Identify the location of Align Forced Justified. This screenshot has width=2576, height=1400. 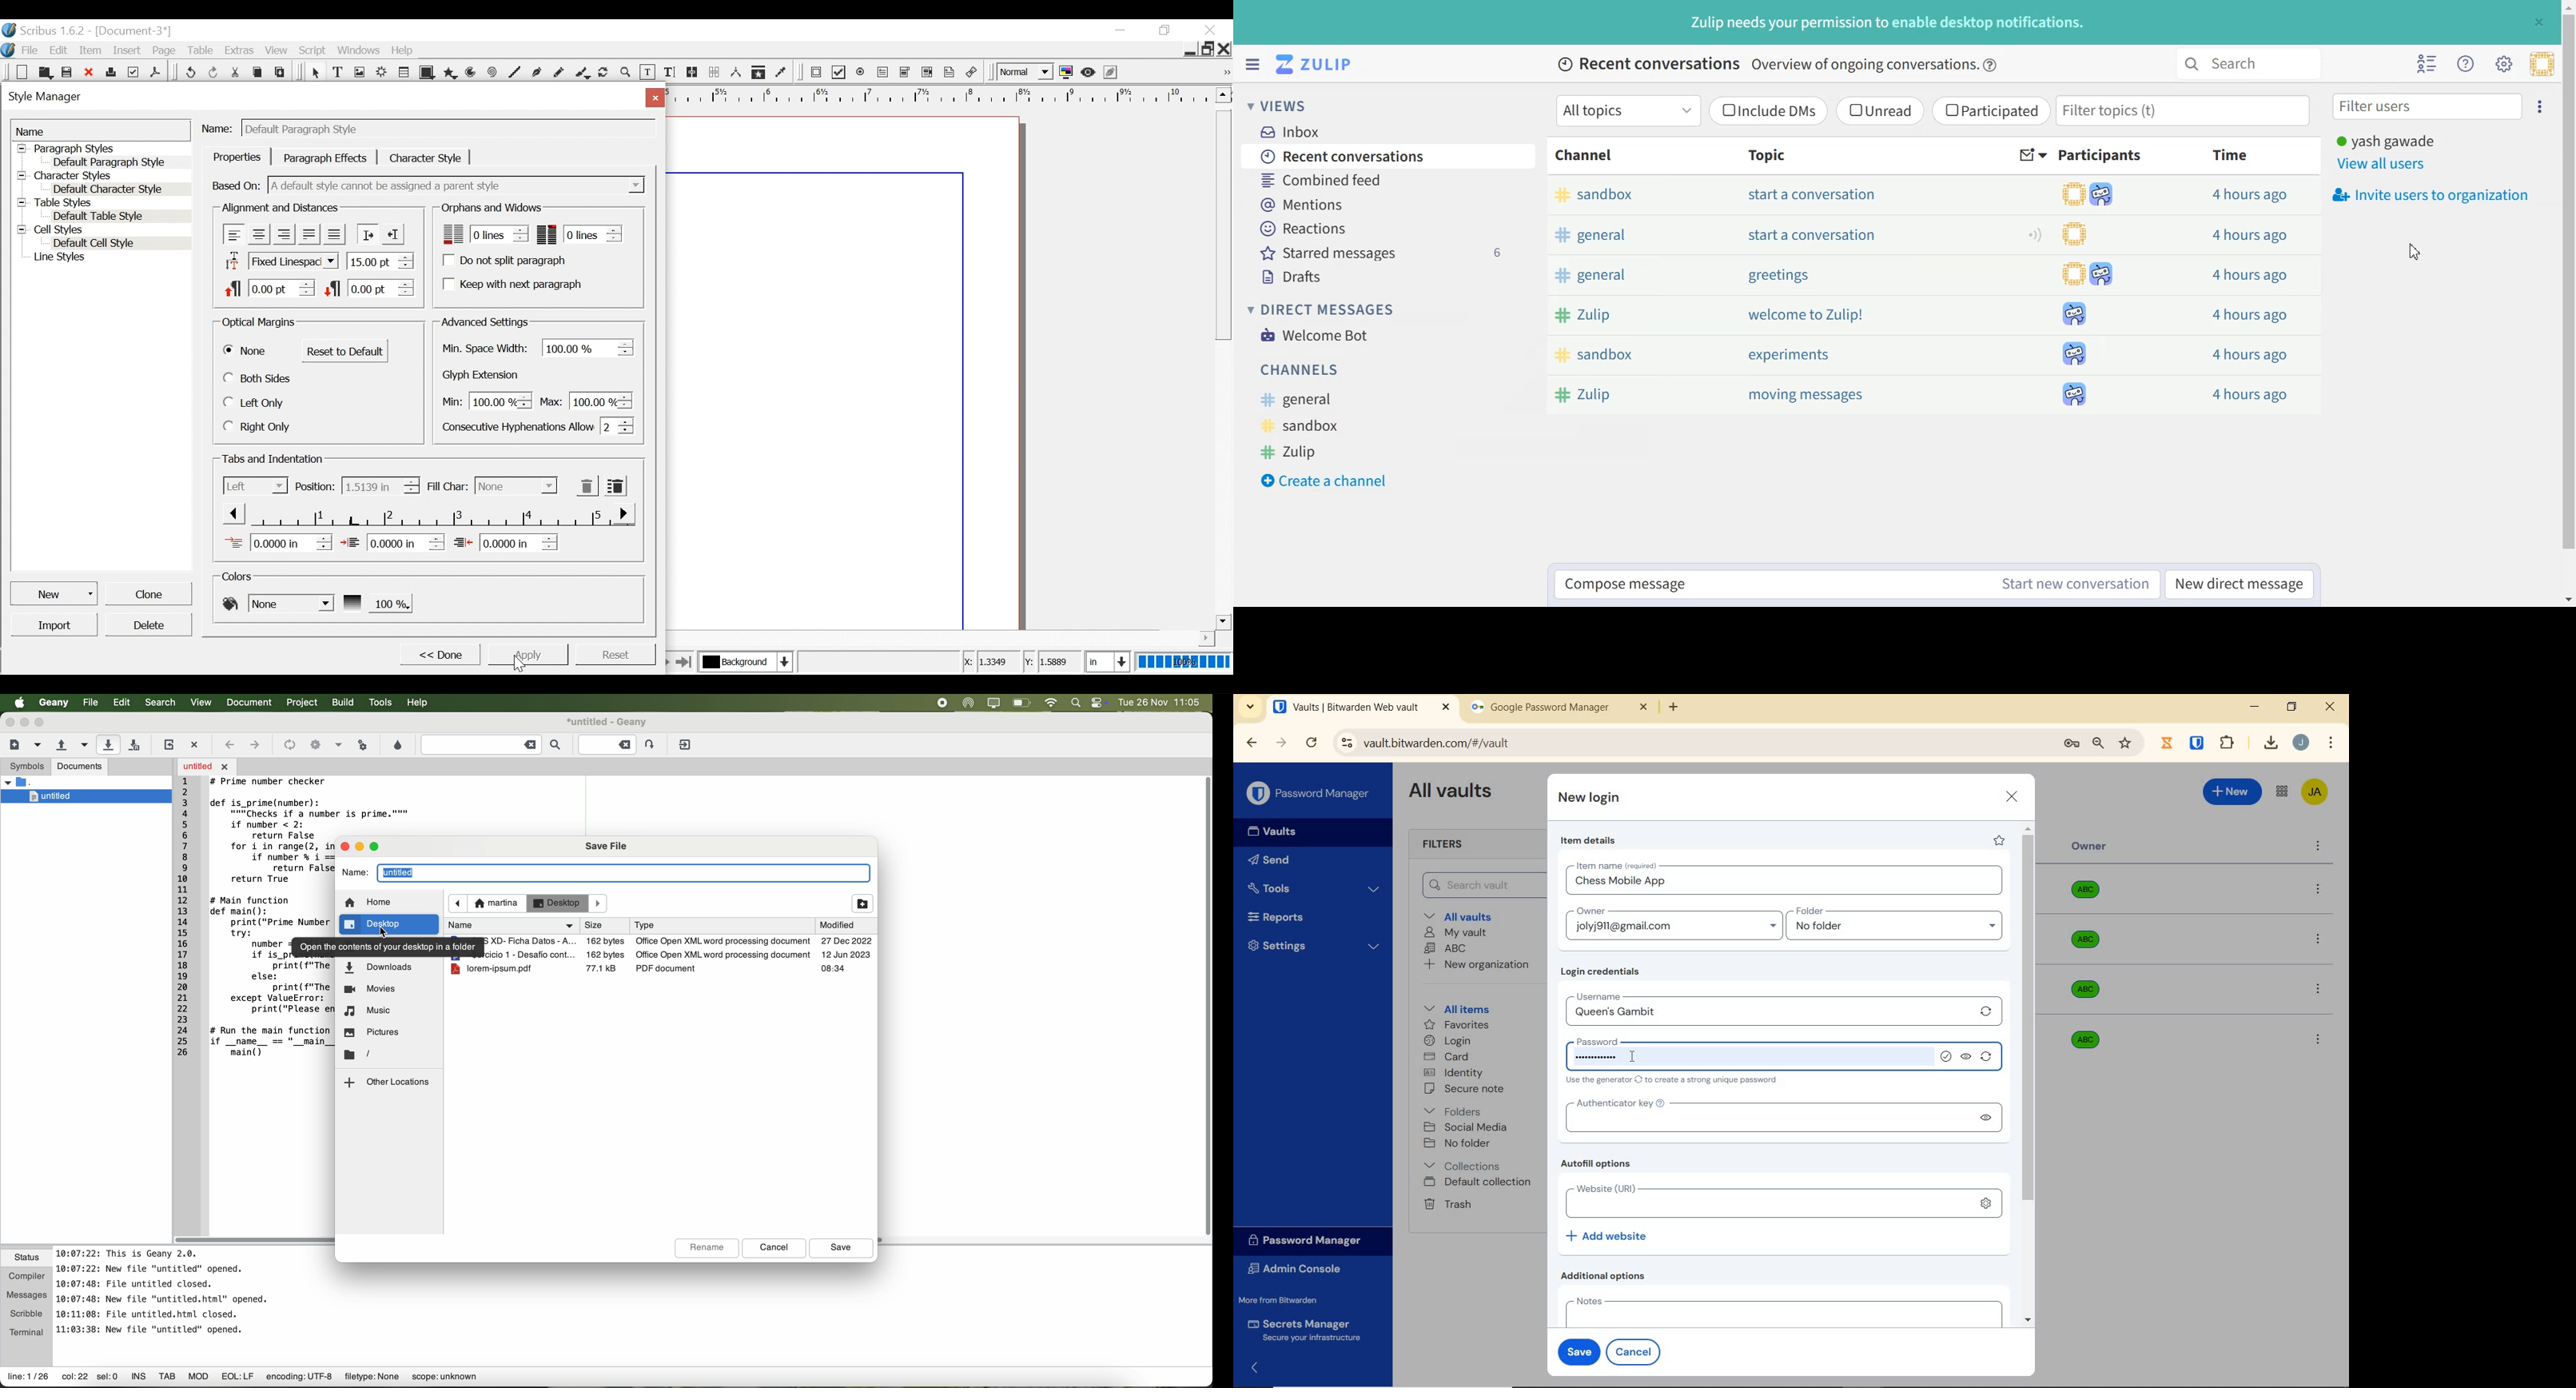
(334, 235).